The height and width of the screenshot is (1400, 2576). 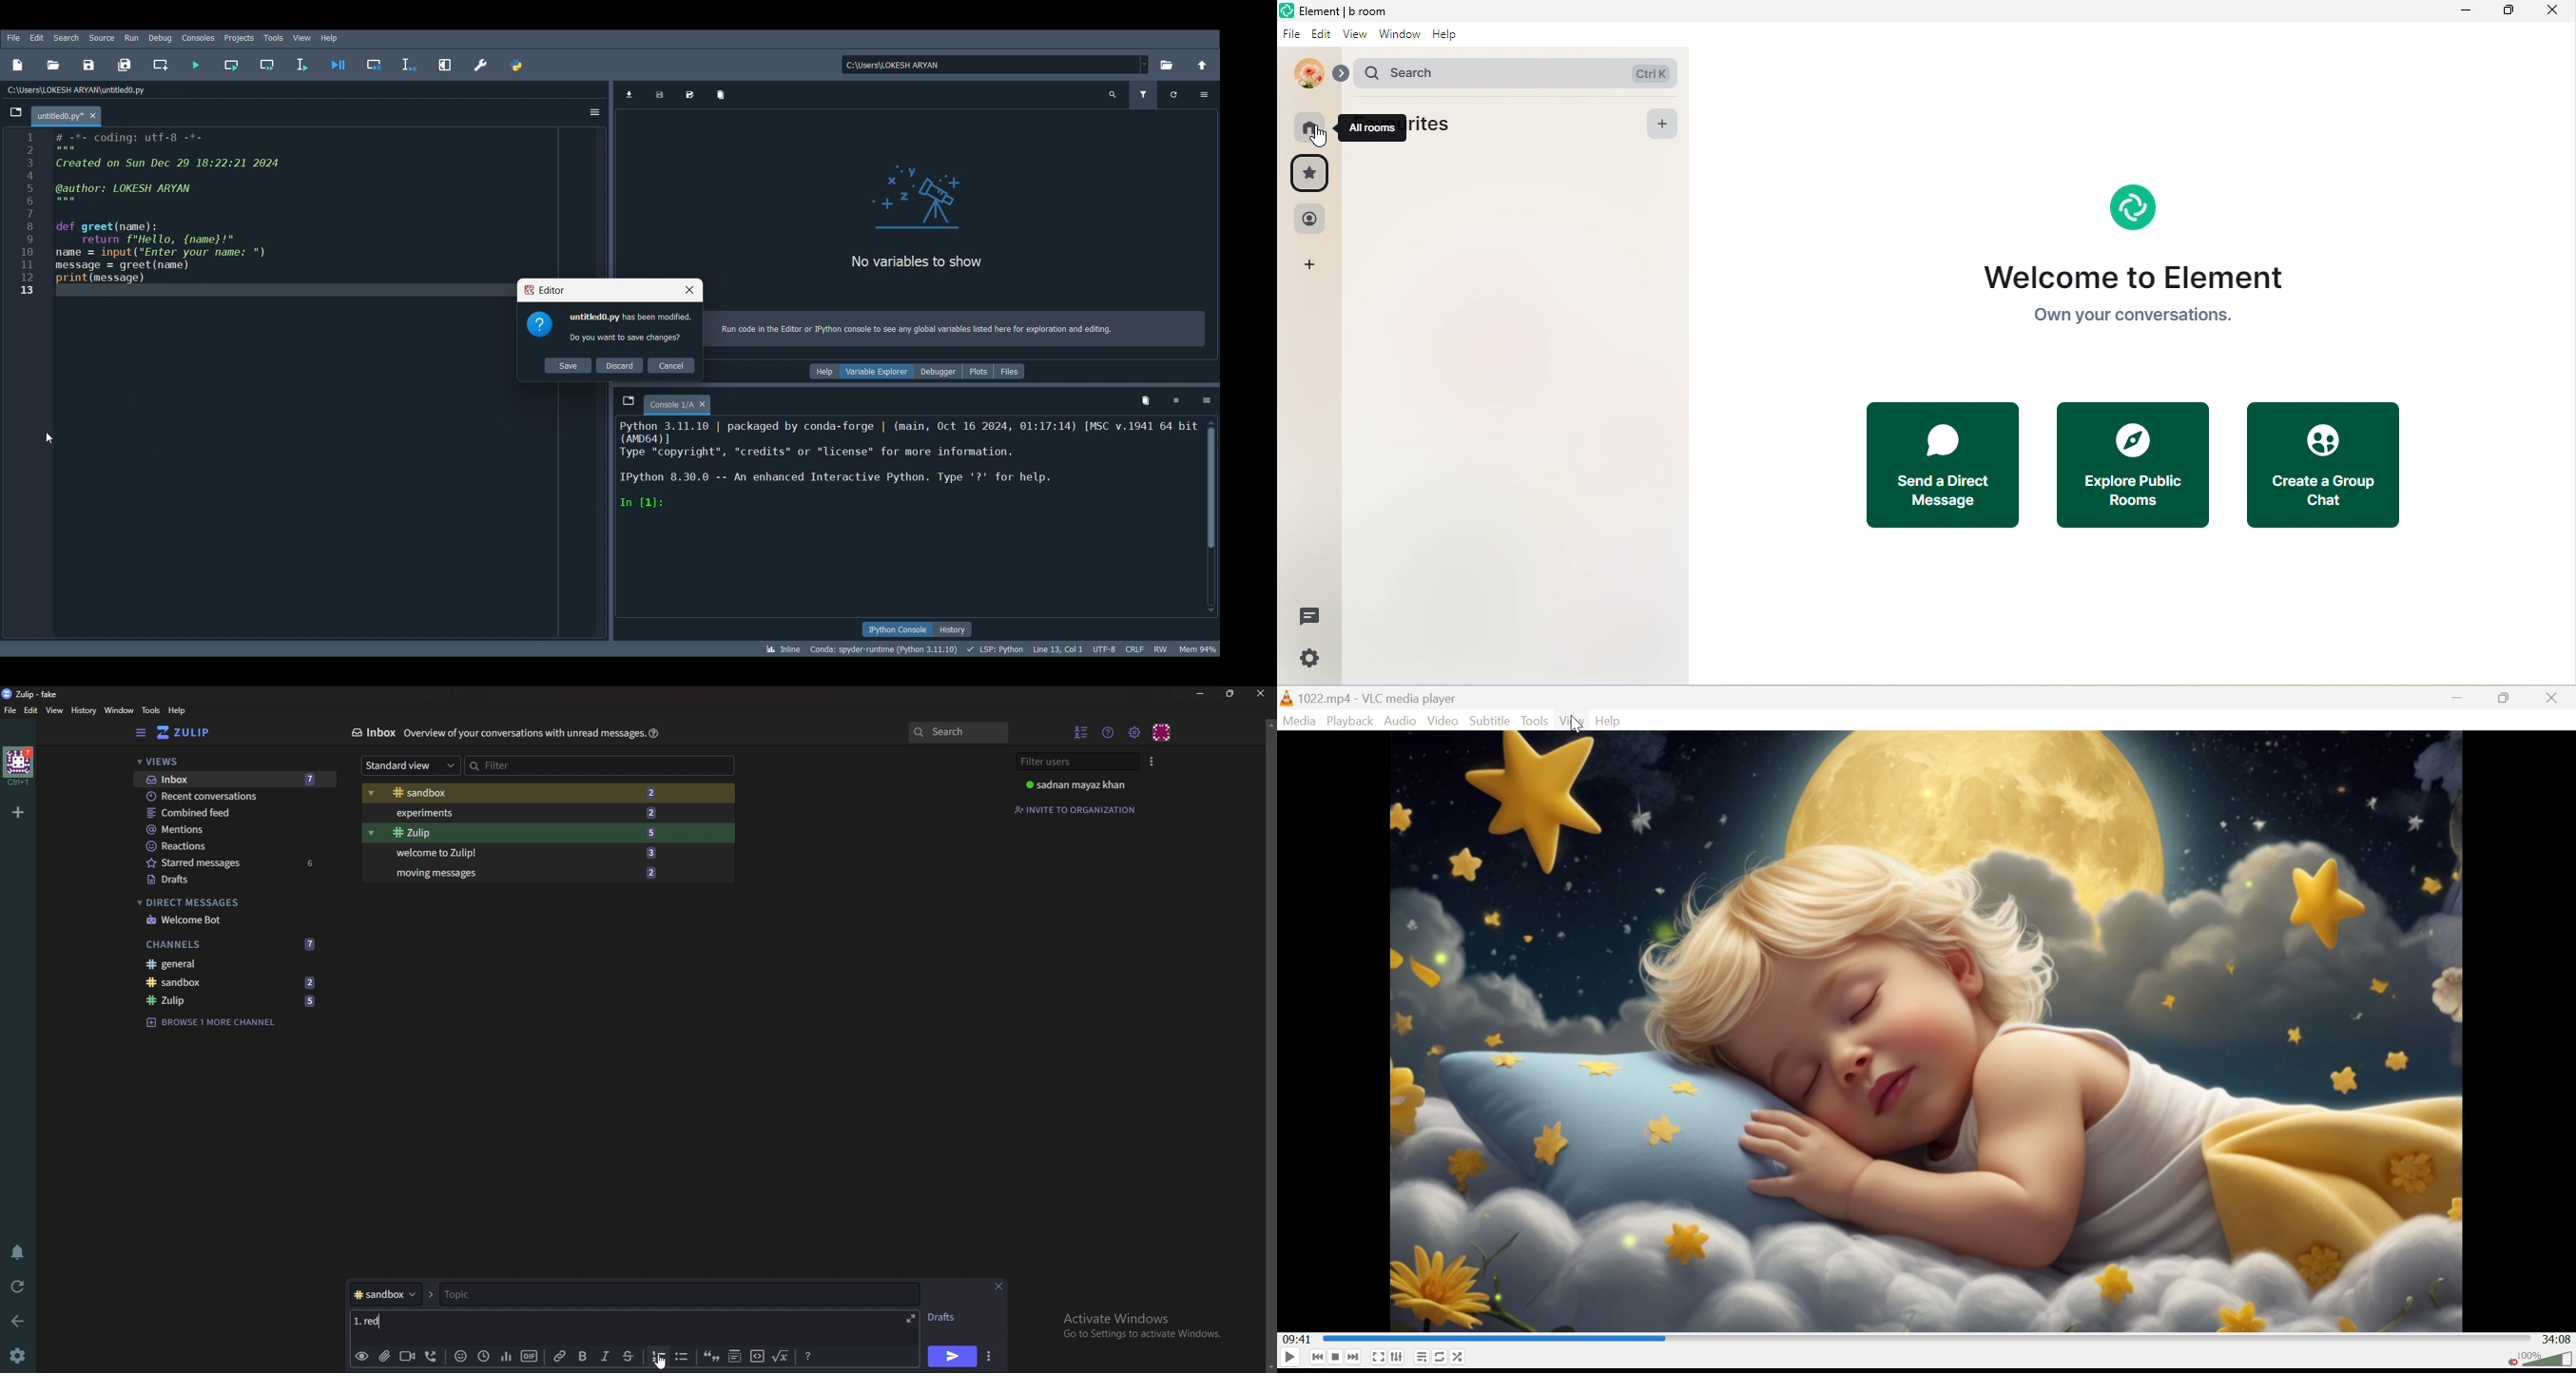 What do you see at coordinates (1161, 648) in the screenshot?
I see `File permissions` at bounding box center [1161, 648].